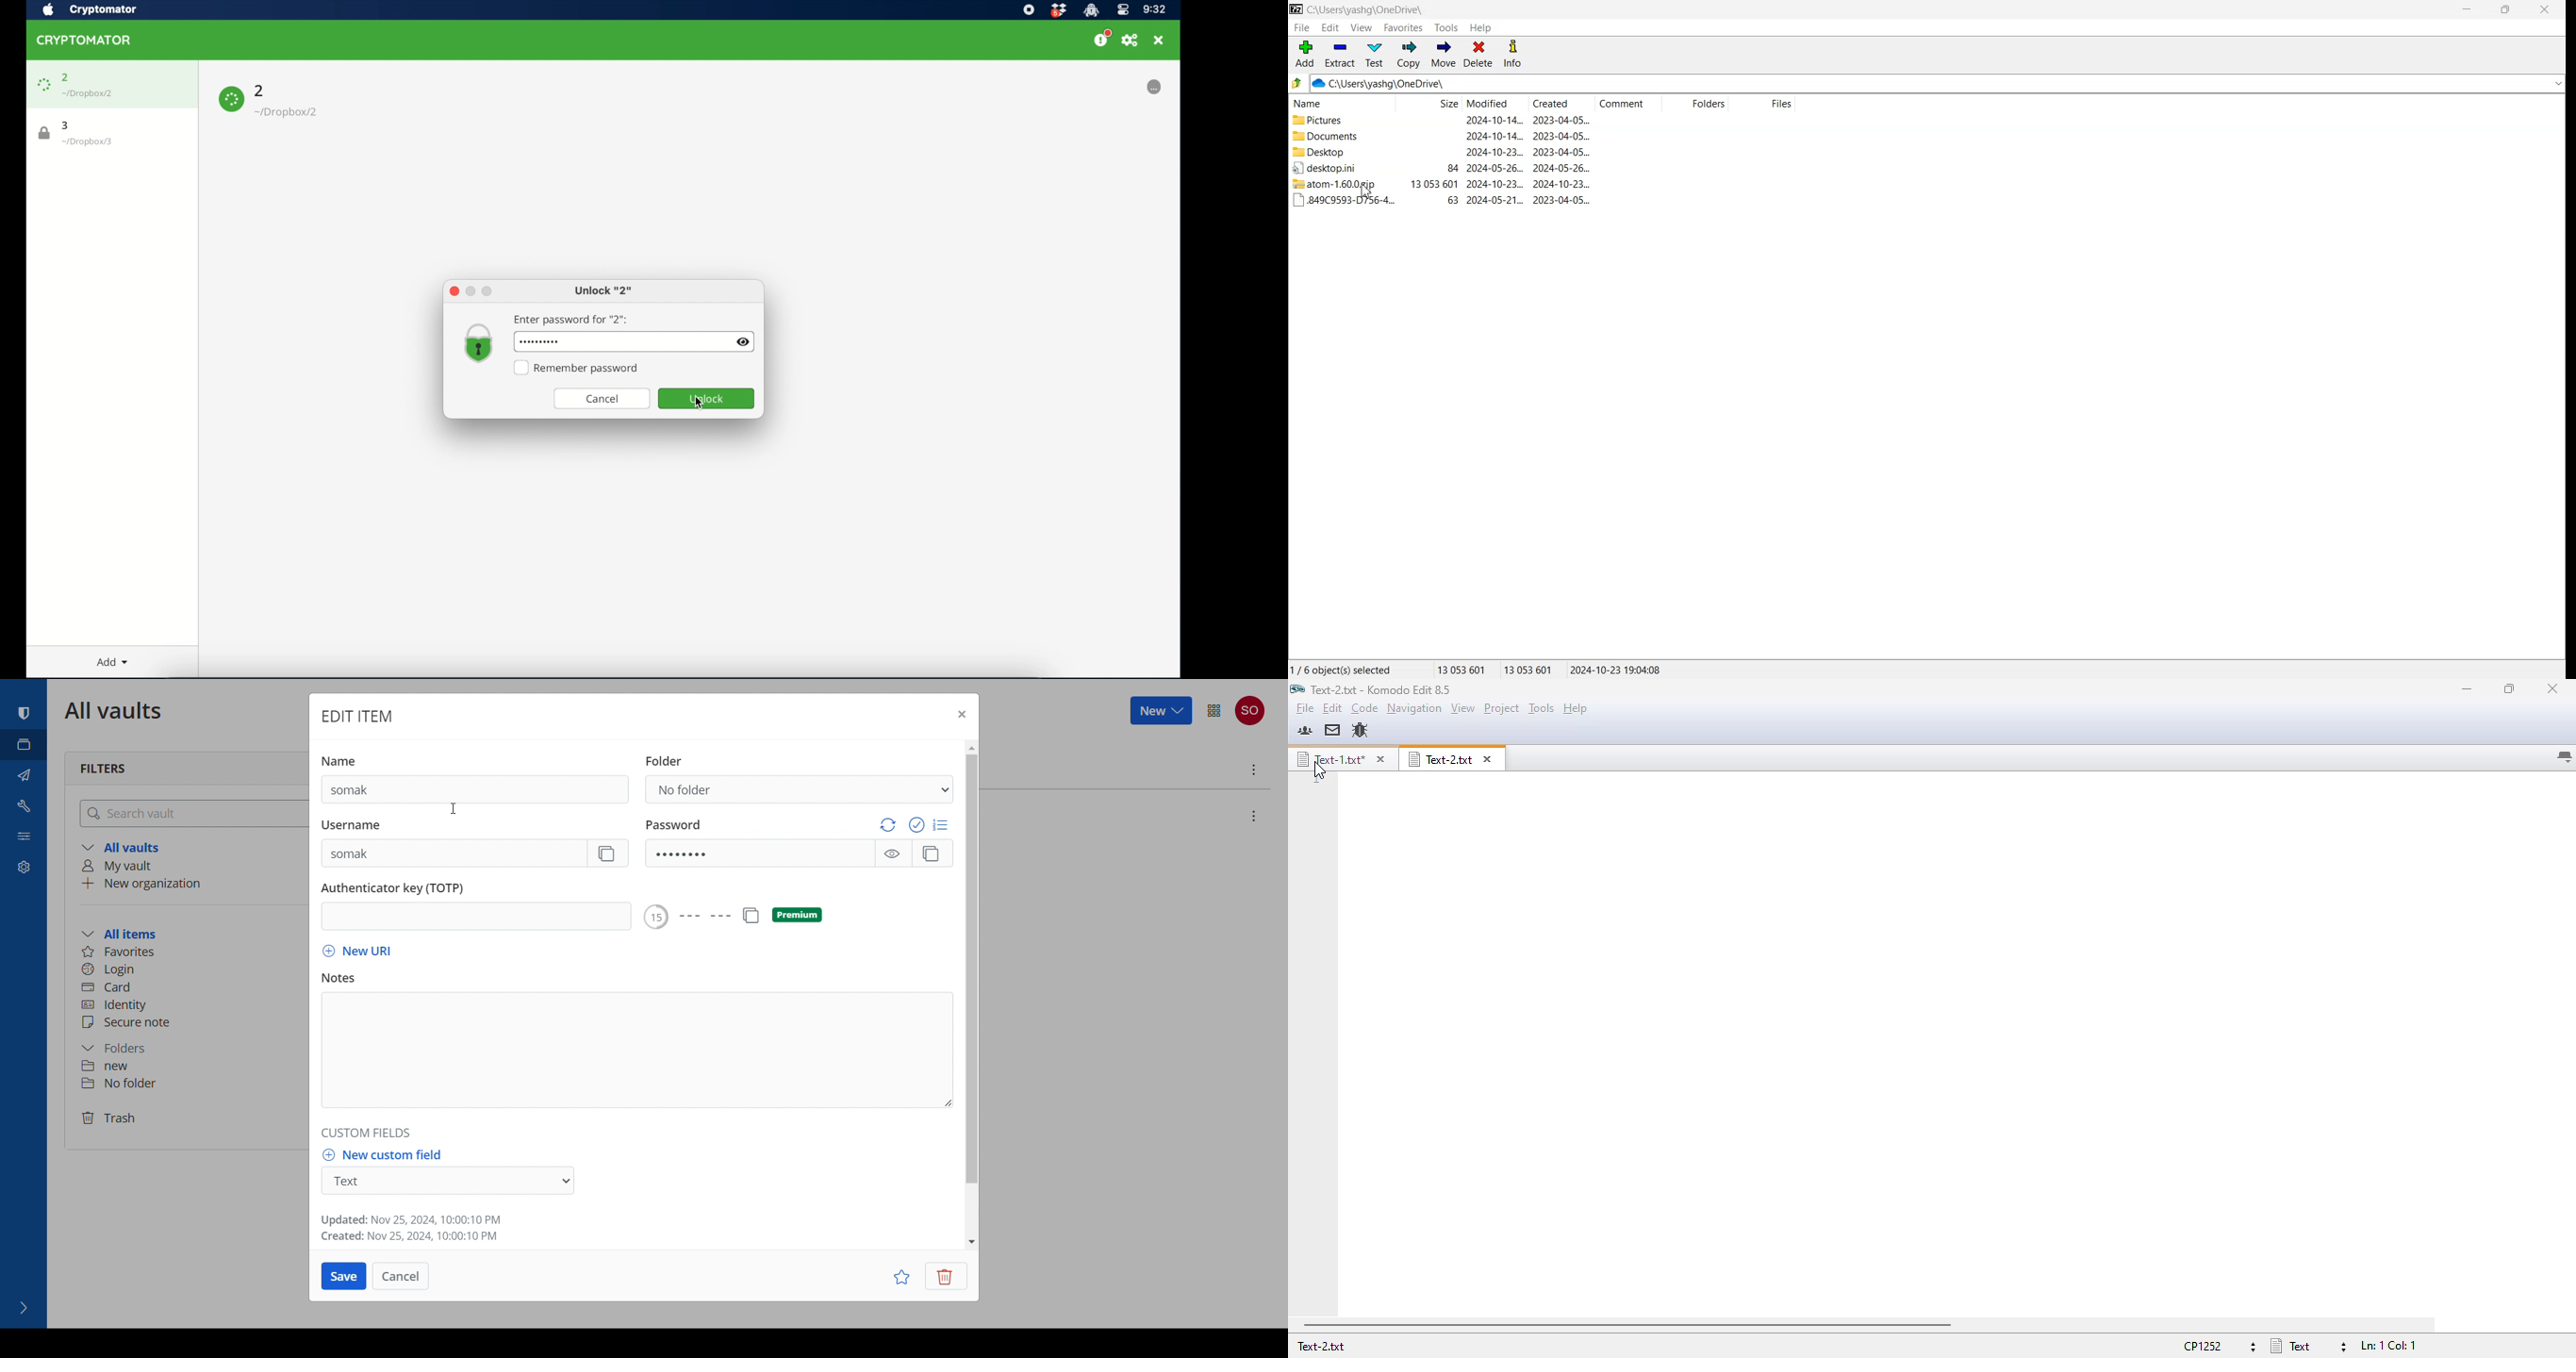  I want to click on Delete, so click(1478, 55).